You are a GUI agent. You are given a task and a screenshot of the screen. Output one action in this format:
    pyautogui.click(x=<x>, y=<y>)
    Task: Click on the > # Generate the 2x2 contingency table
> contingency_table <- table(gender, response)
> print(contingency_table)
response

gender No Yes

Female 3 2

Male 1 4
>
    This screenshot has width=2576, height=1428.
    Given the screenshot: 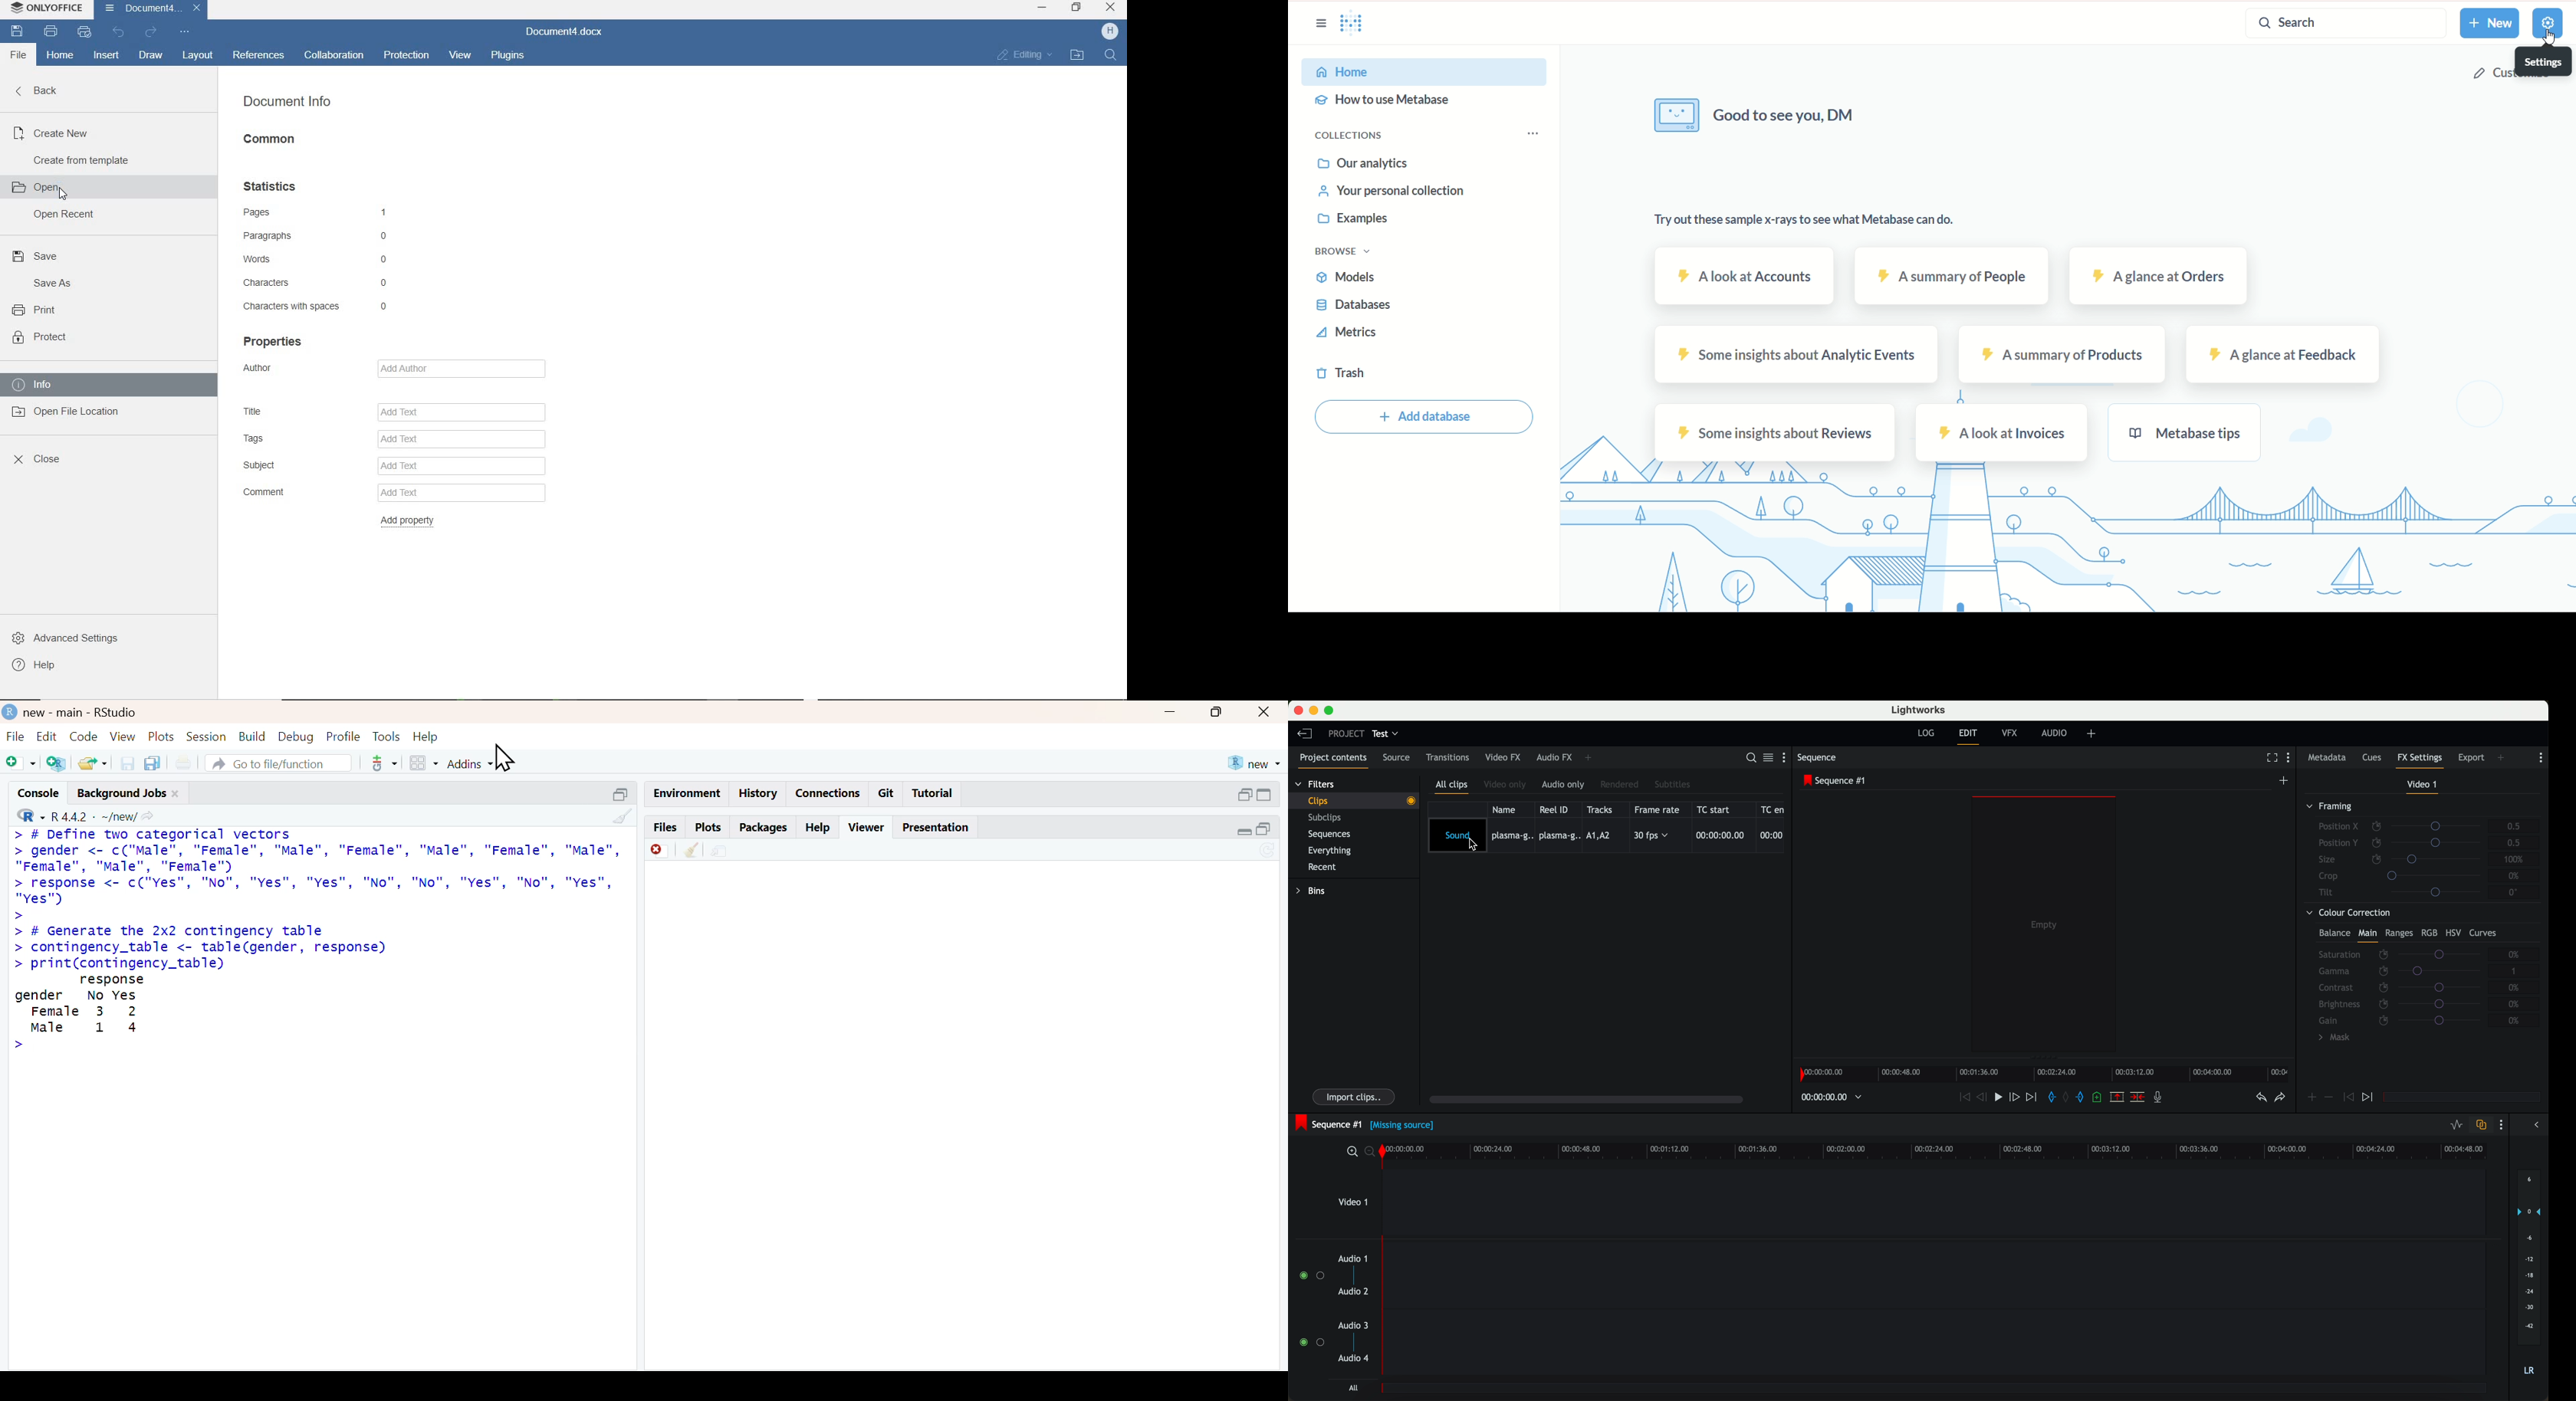 What is the action you would take?
    pyautogui.click(x=199, y=989)
    